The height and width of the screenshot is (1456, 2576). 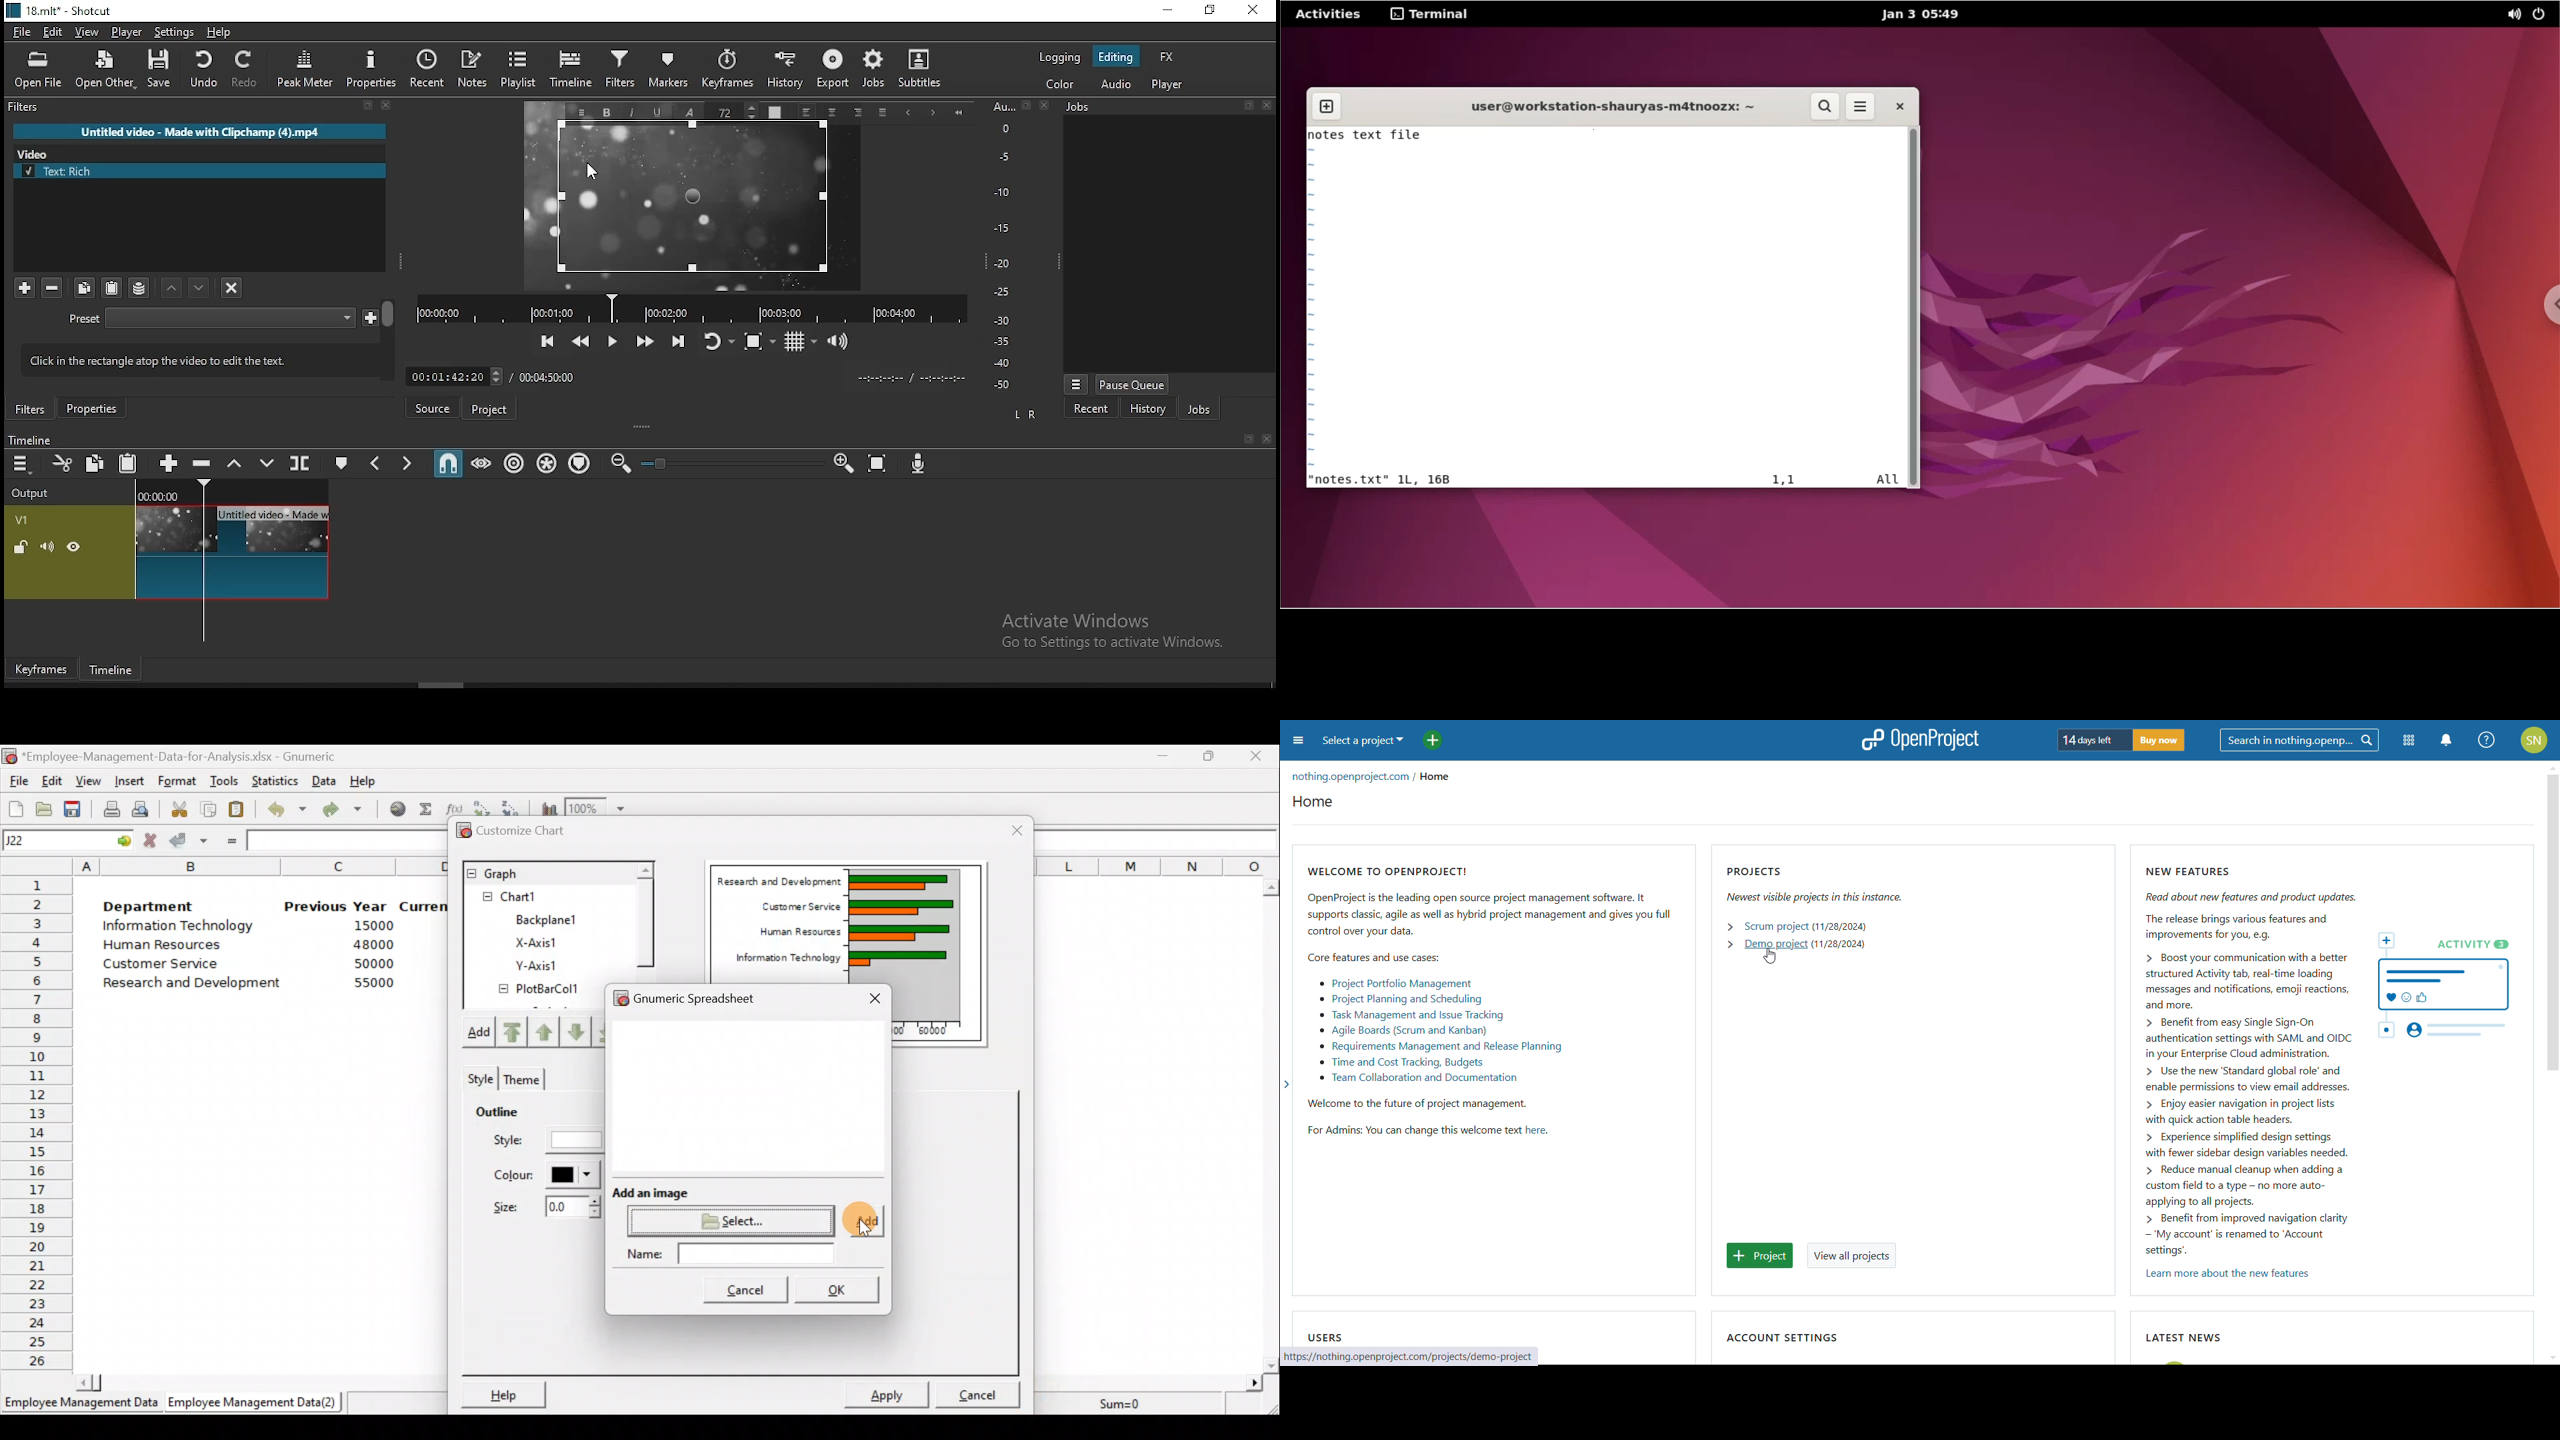 I want to click on ripple all tracks, so click(x=547, y=463).